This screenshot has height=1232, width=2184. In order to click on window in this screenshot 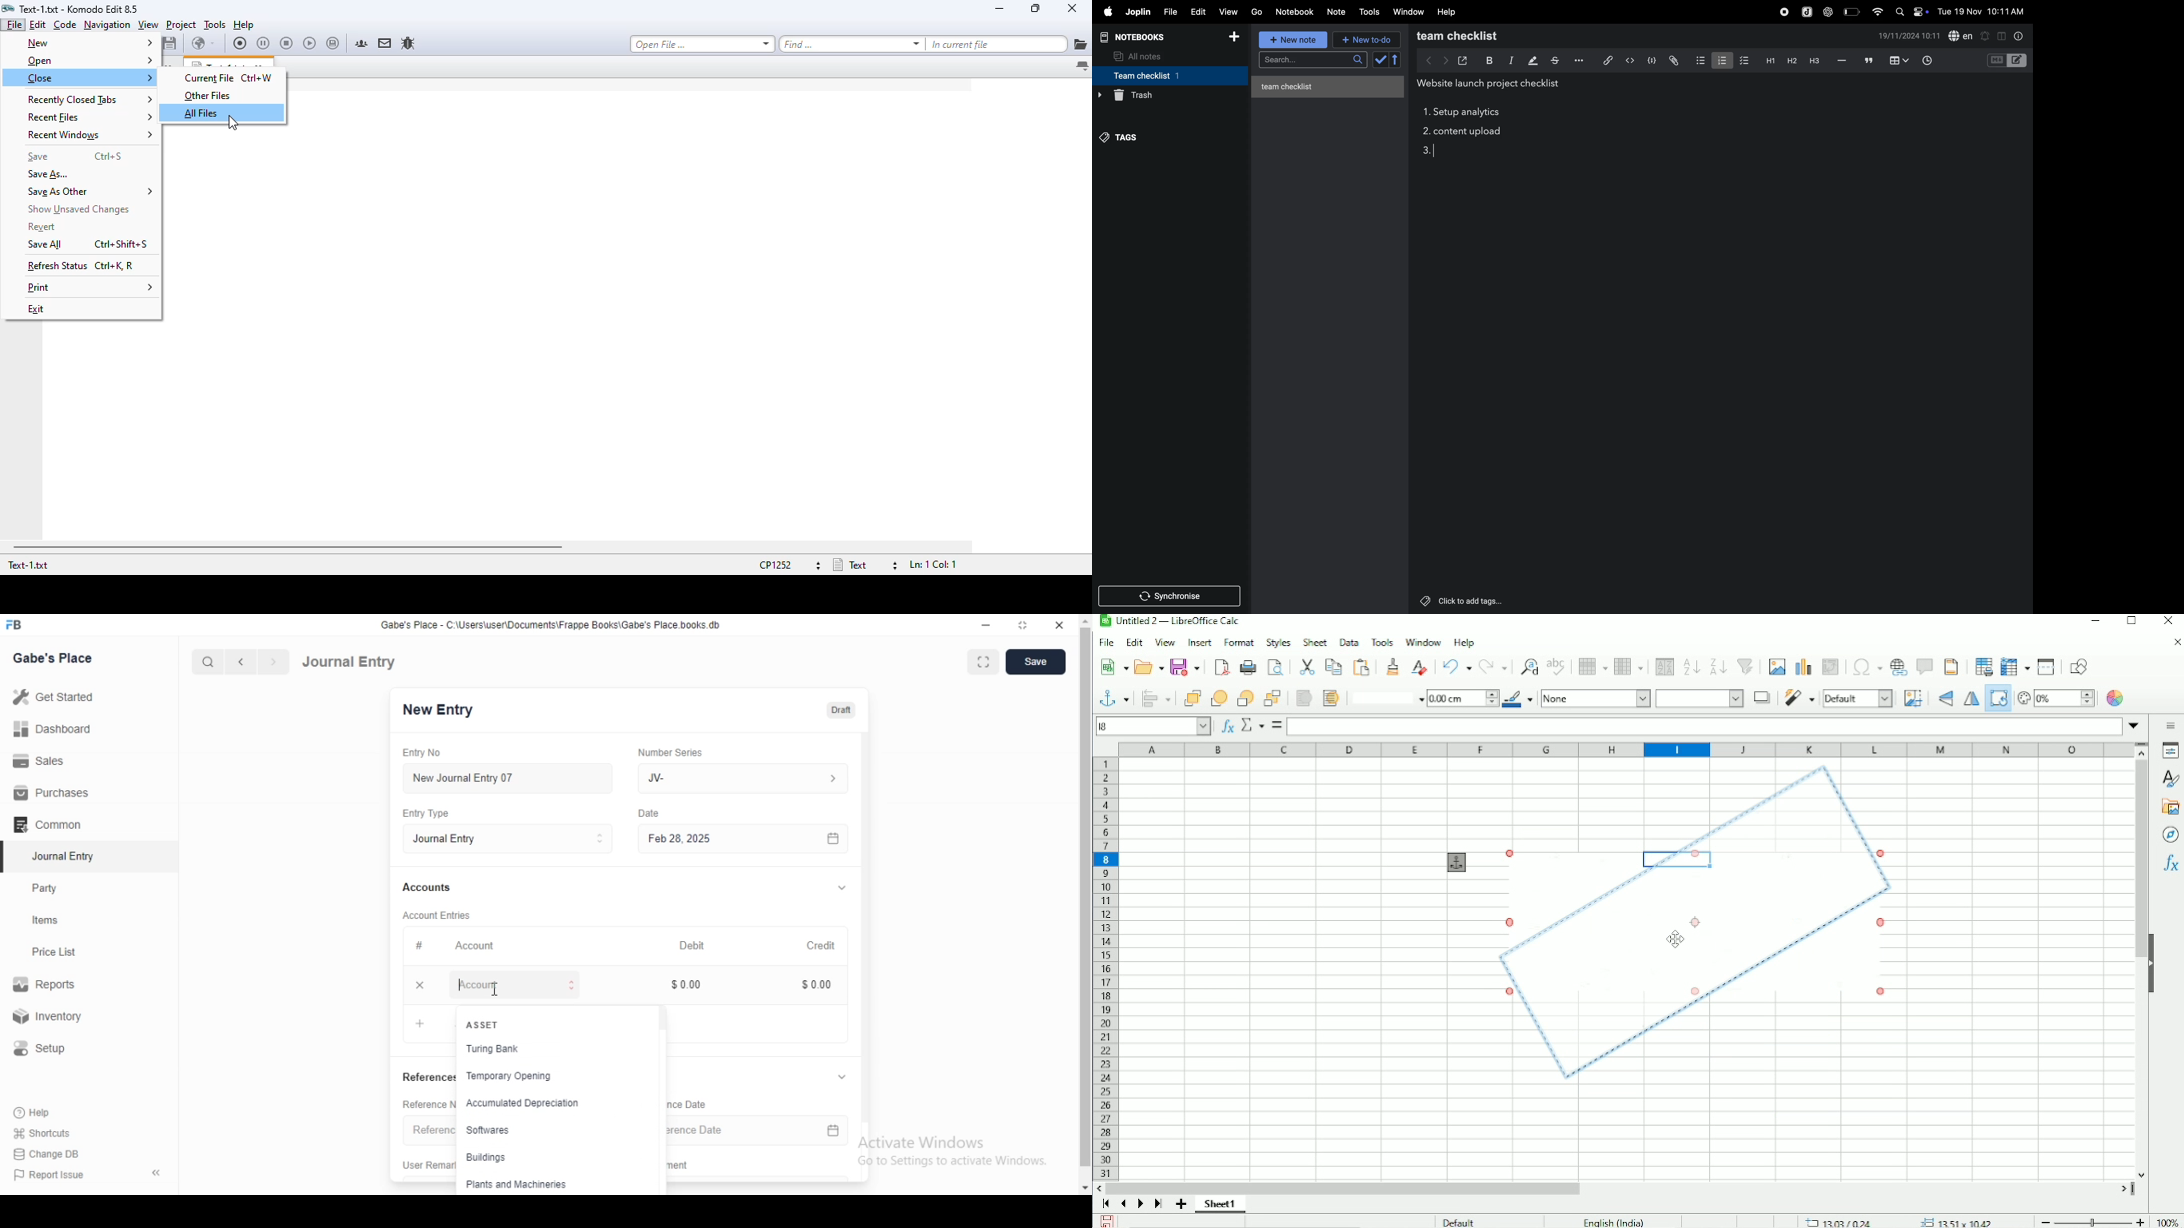, I will do `click(1408, 12)`.